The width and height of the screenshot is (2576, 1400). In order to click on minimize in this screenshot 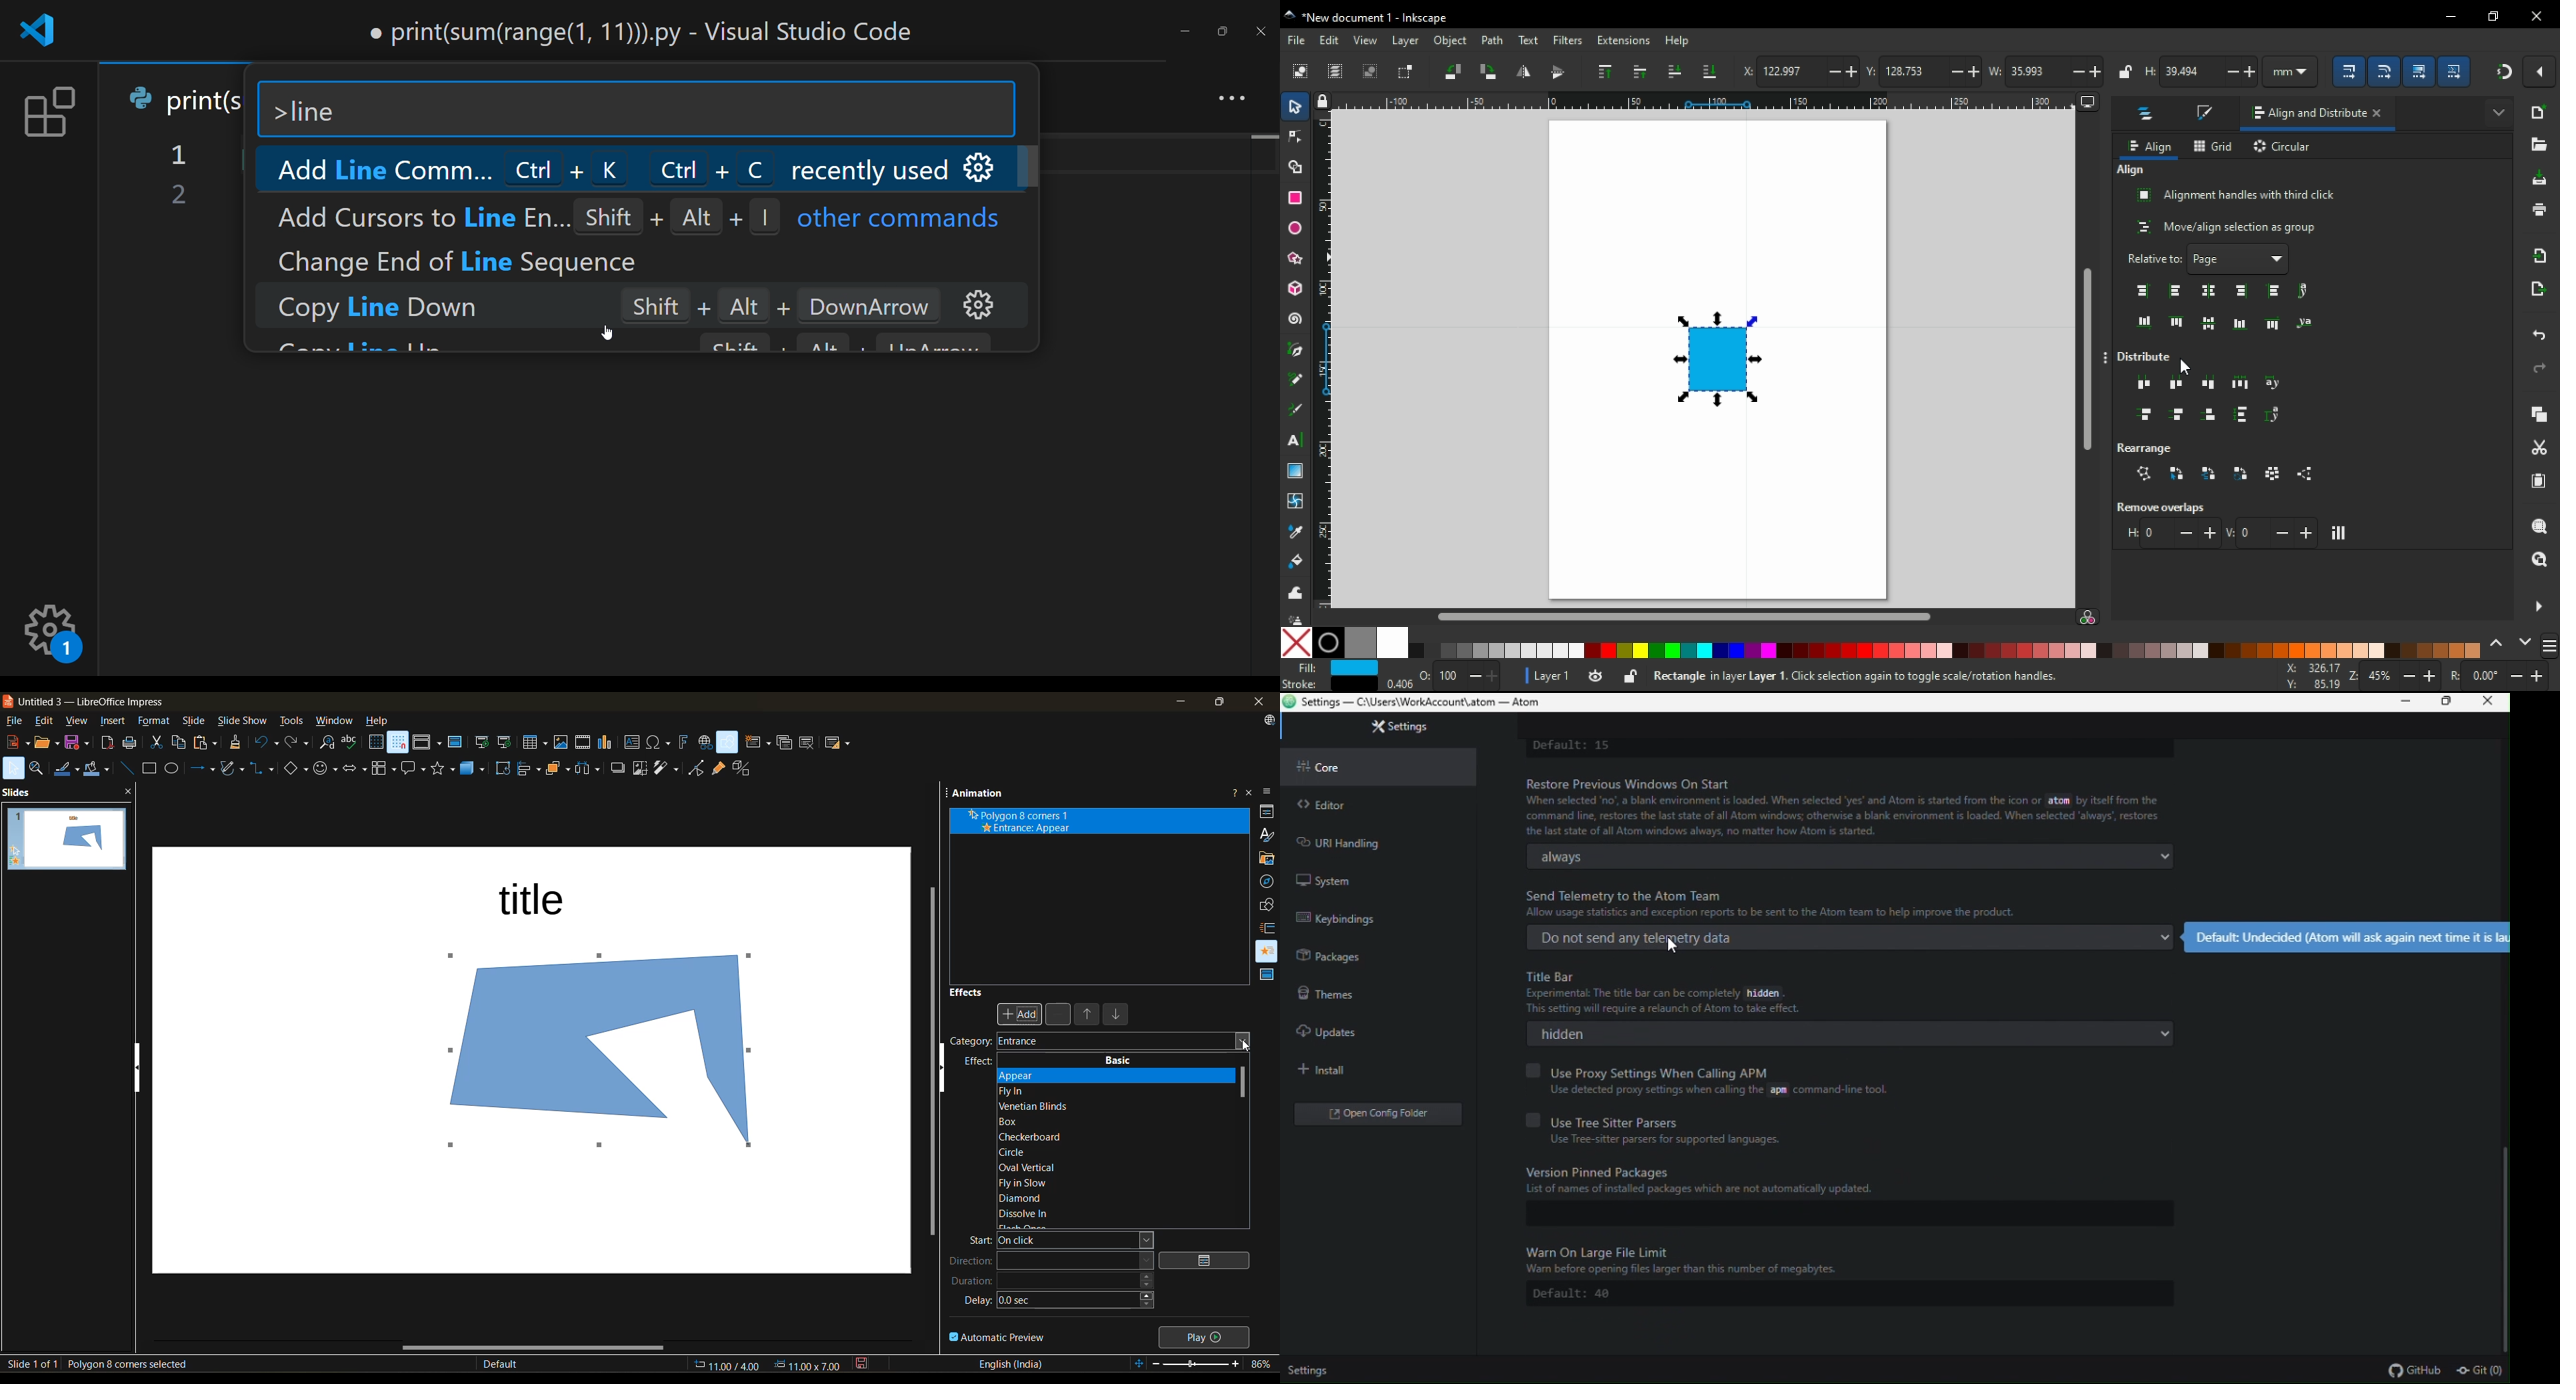, I will do `click(1178, 703)`.